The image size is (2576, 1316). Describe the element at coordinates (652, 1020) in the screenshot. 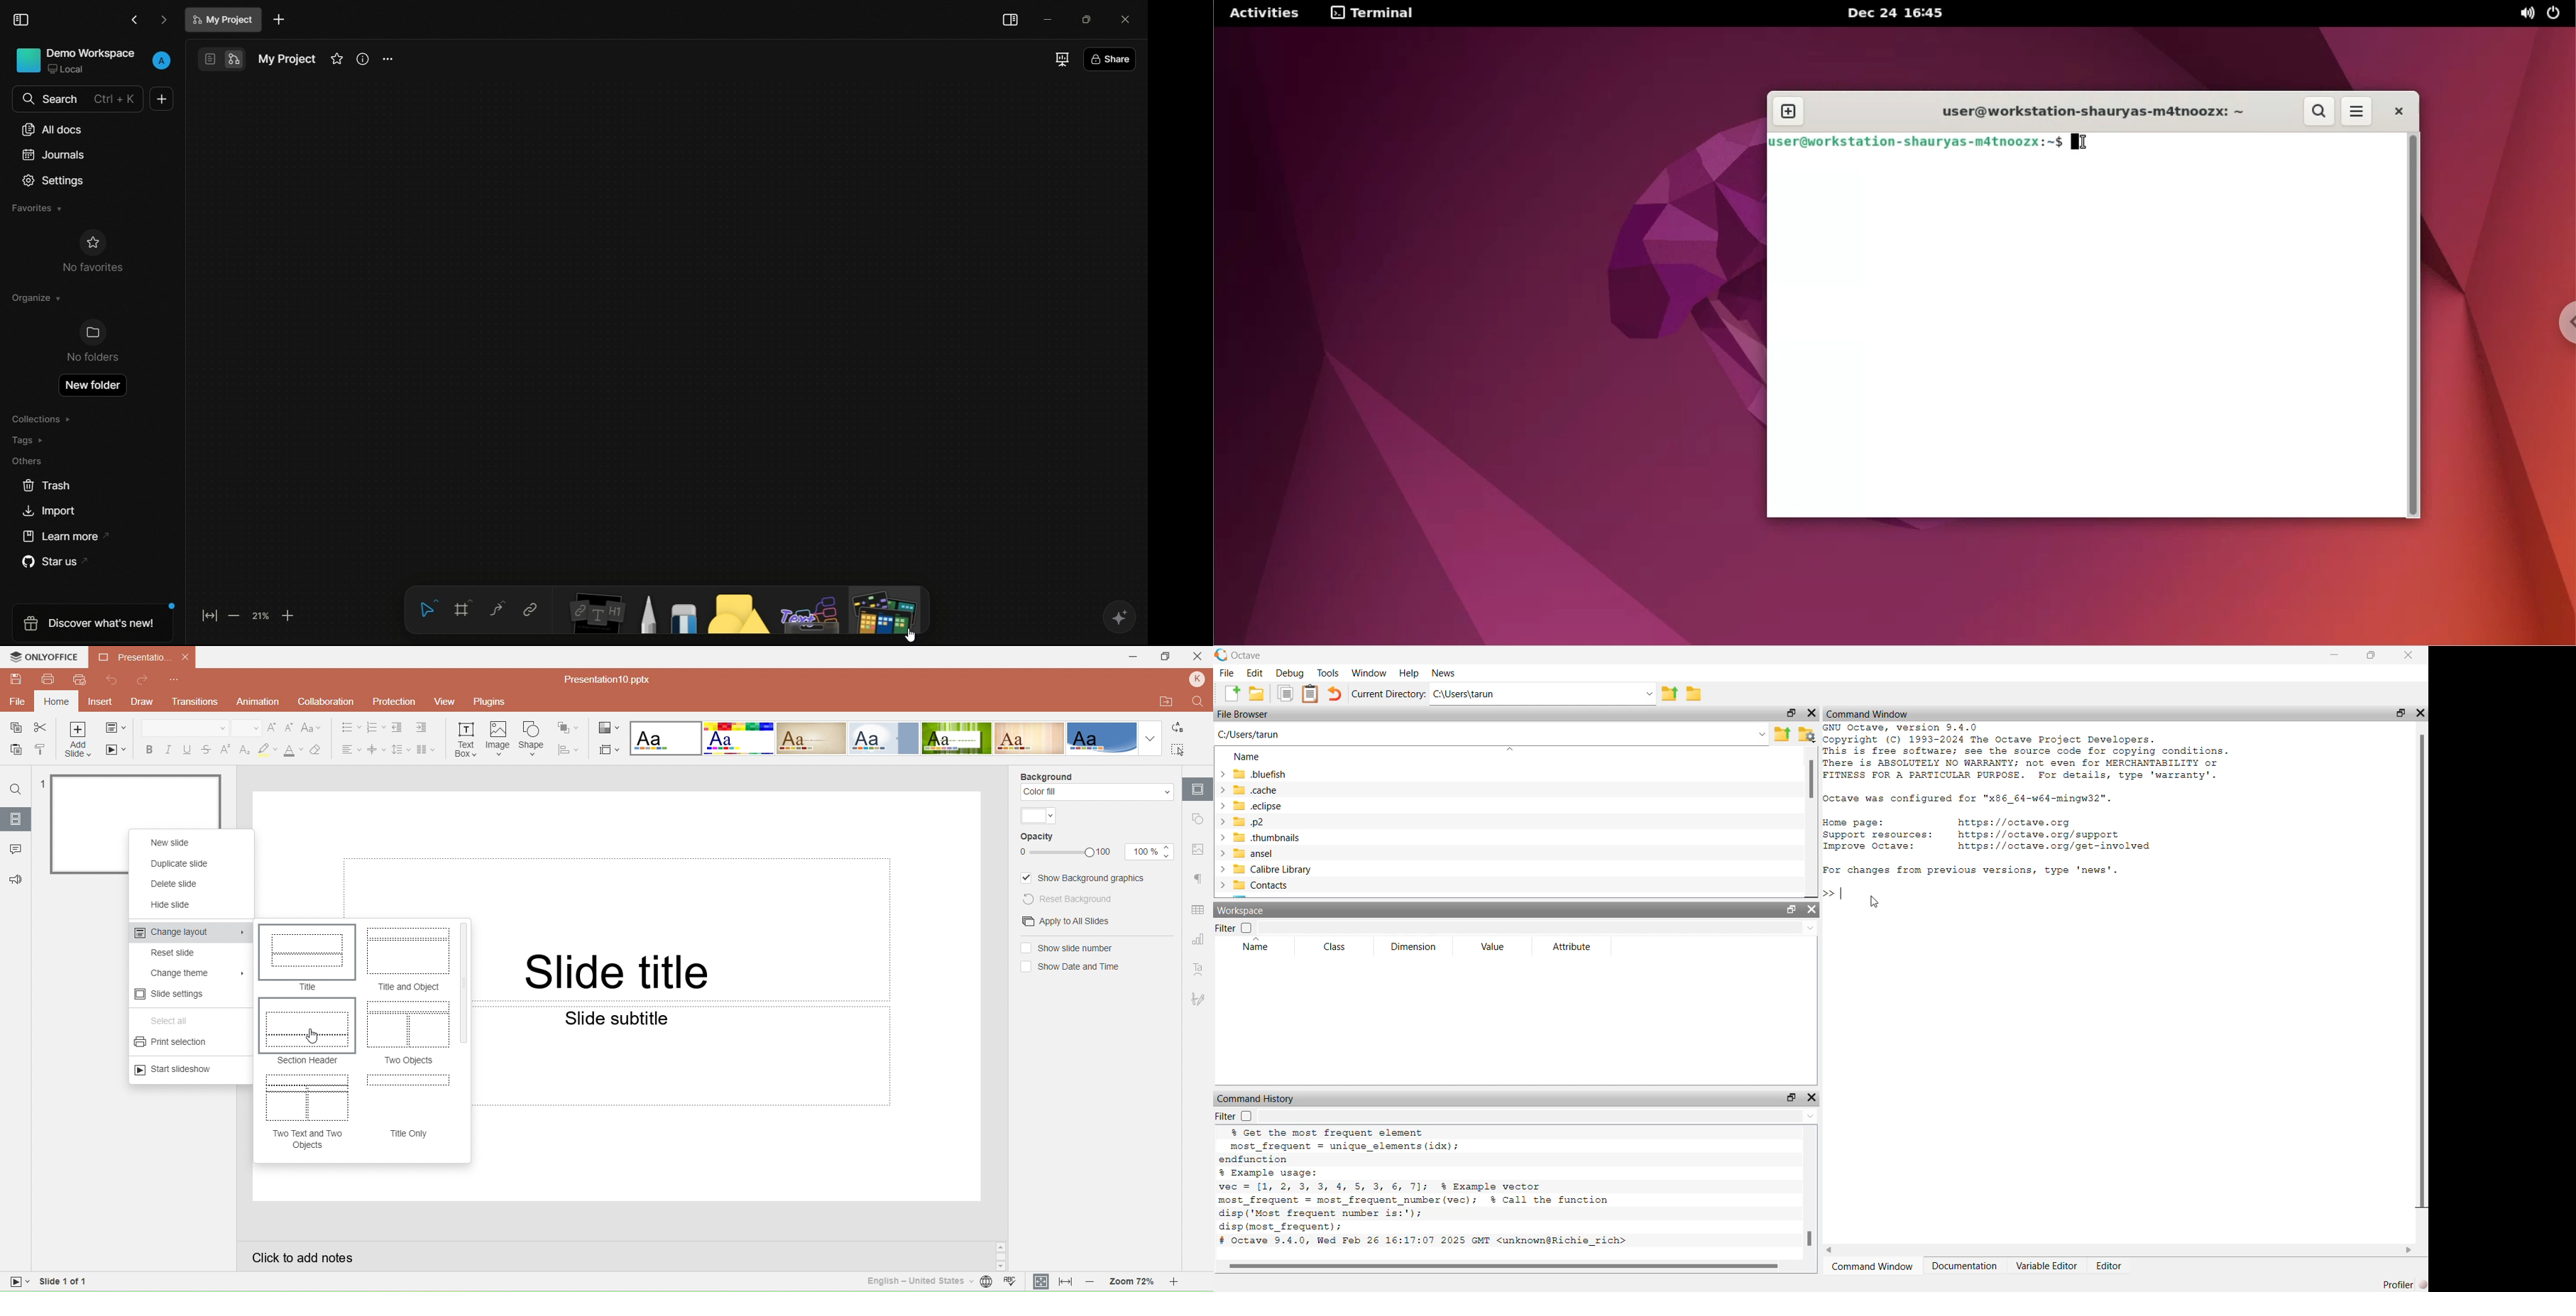

I see `Slide subtitle` at that location.